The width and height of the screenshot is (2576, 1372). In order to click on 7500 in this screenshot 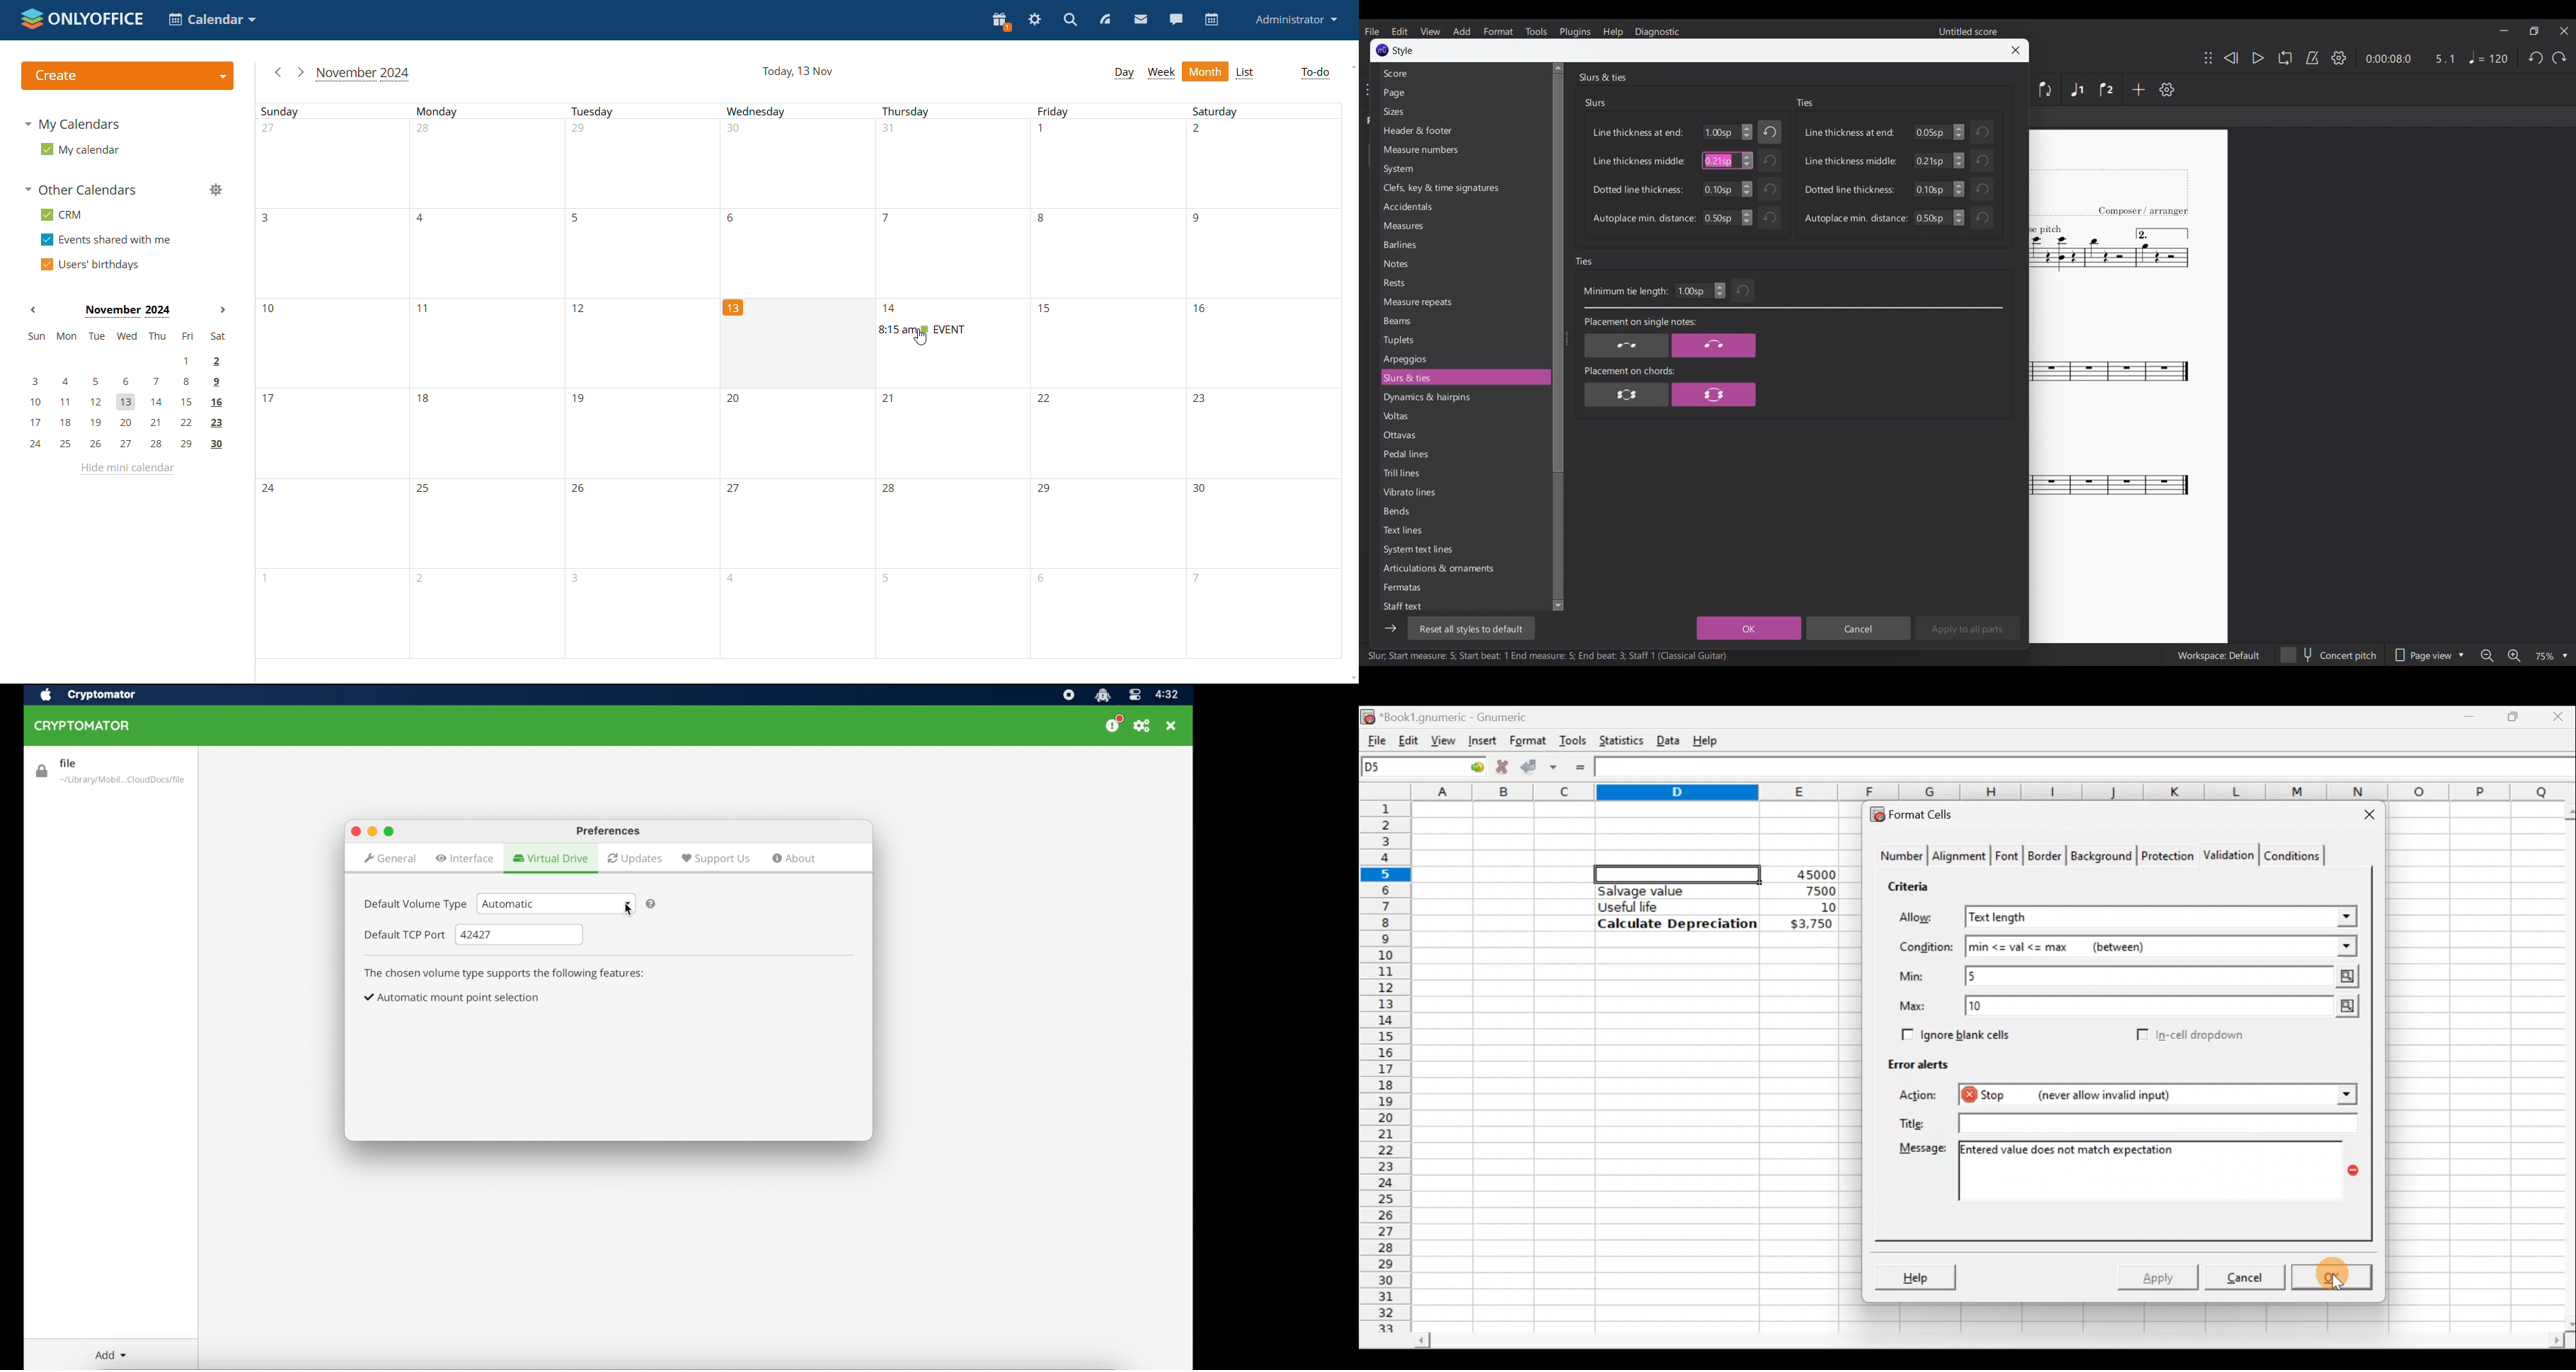, I will do `click(1800, 890)`.